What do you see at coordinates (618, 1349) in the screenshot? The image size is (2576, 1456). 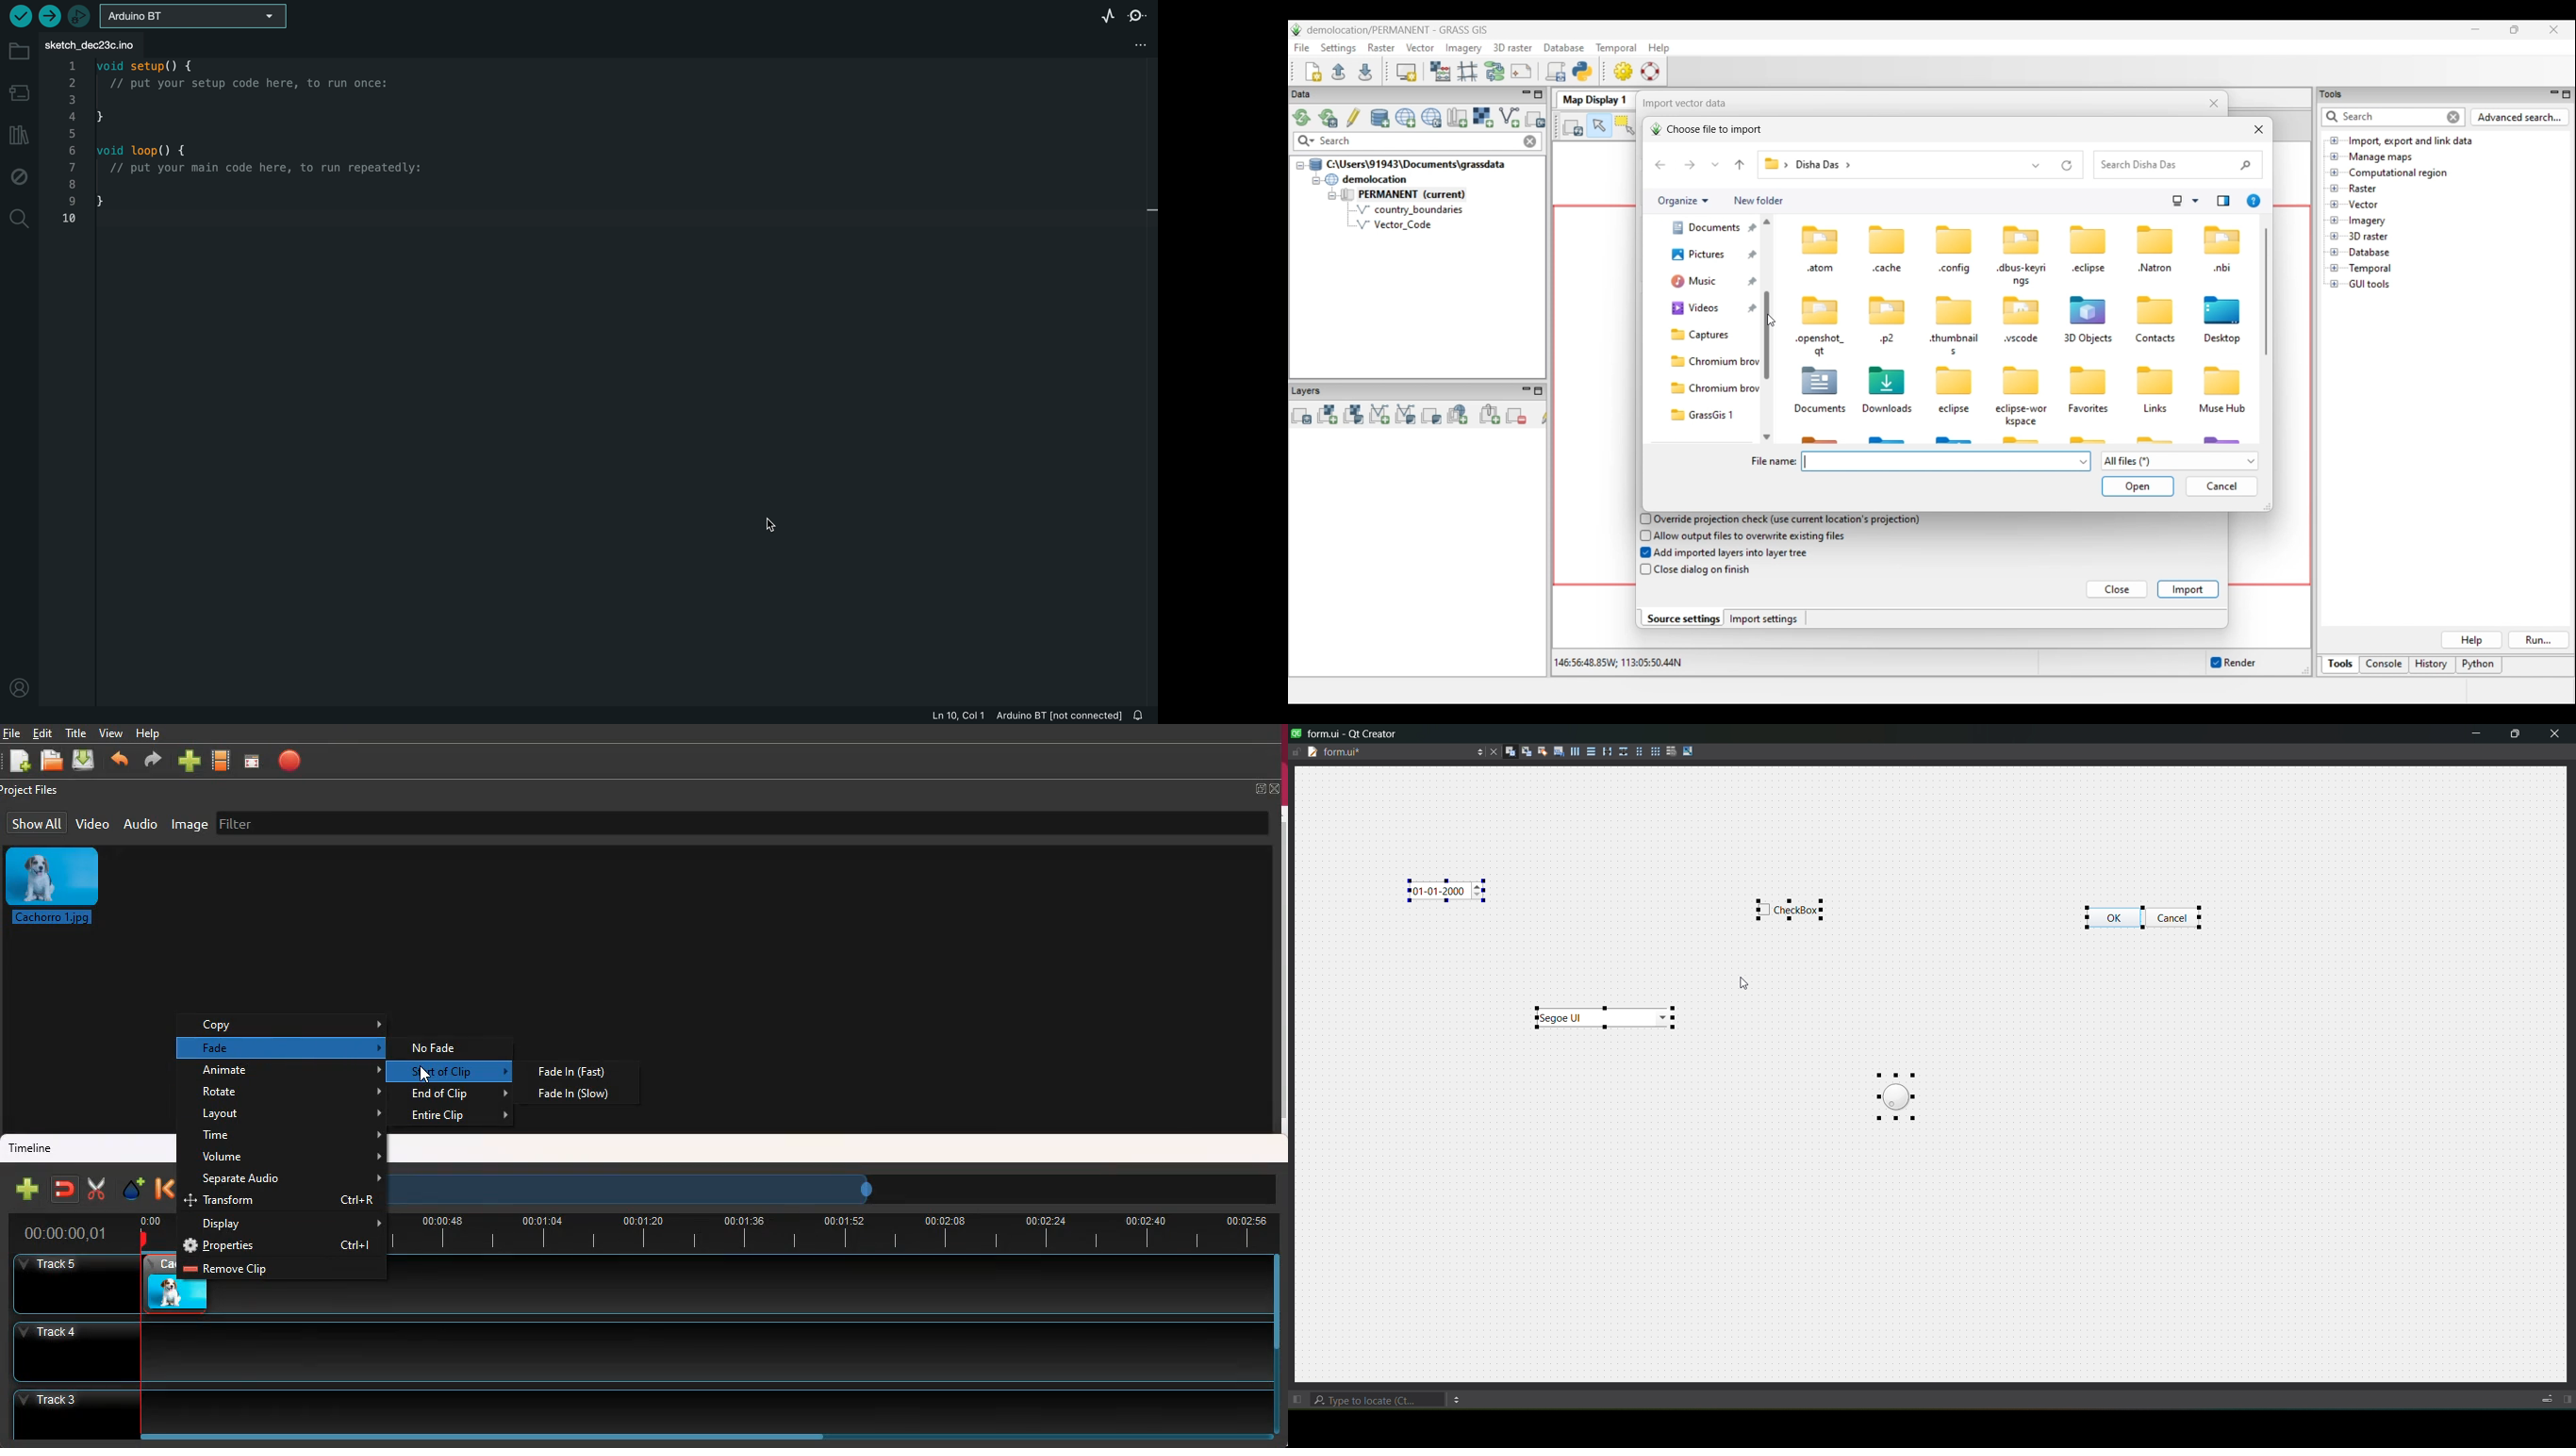 I see `track4` at bounding box center [618, 1349].